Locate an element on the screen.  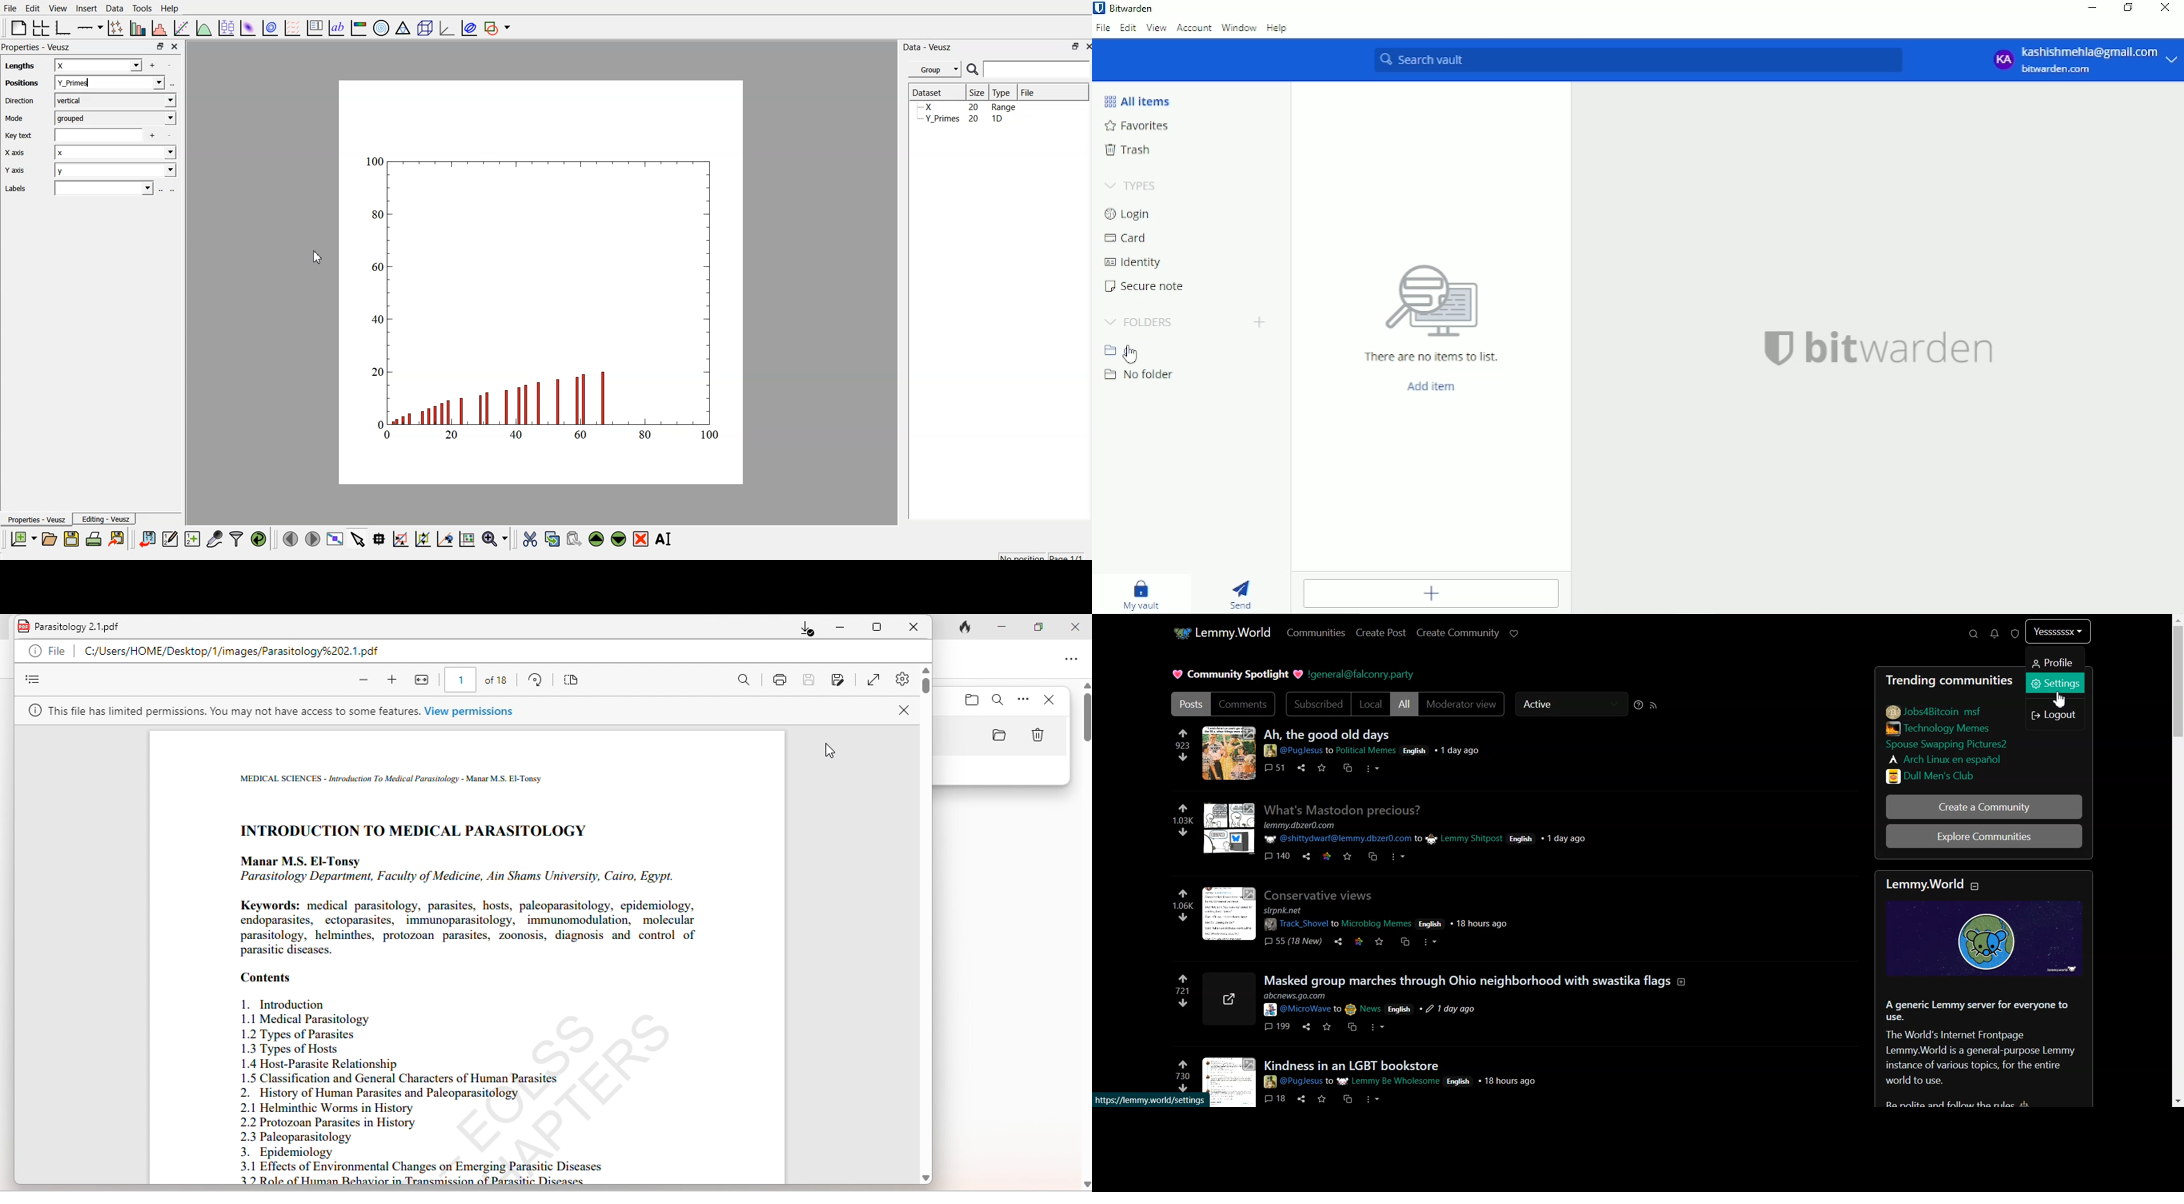
share is located at coordinates (1303, 1099).